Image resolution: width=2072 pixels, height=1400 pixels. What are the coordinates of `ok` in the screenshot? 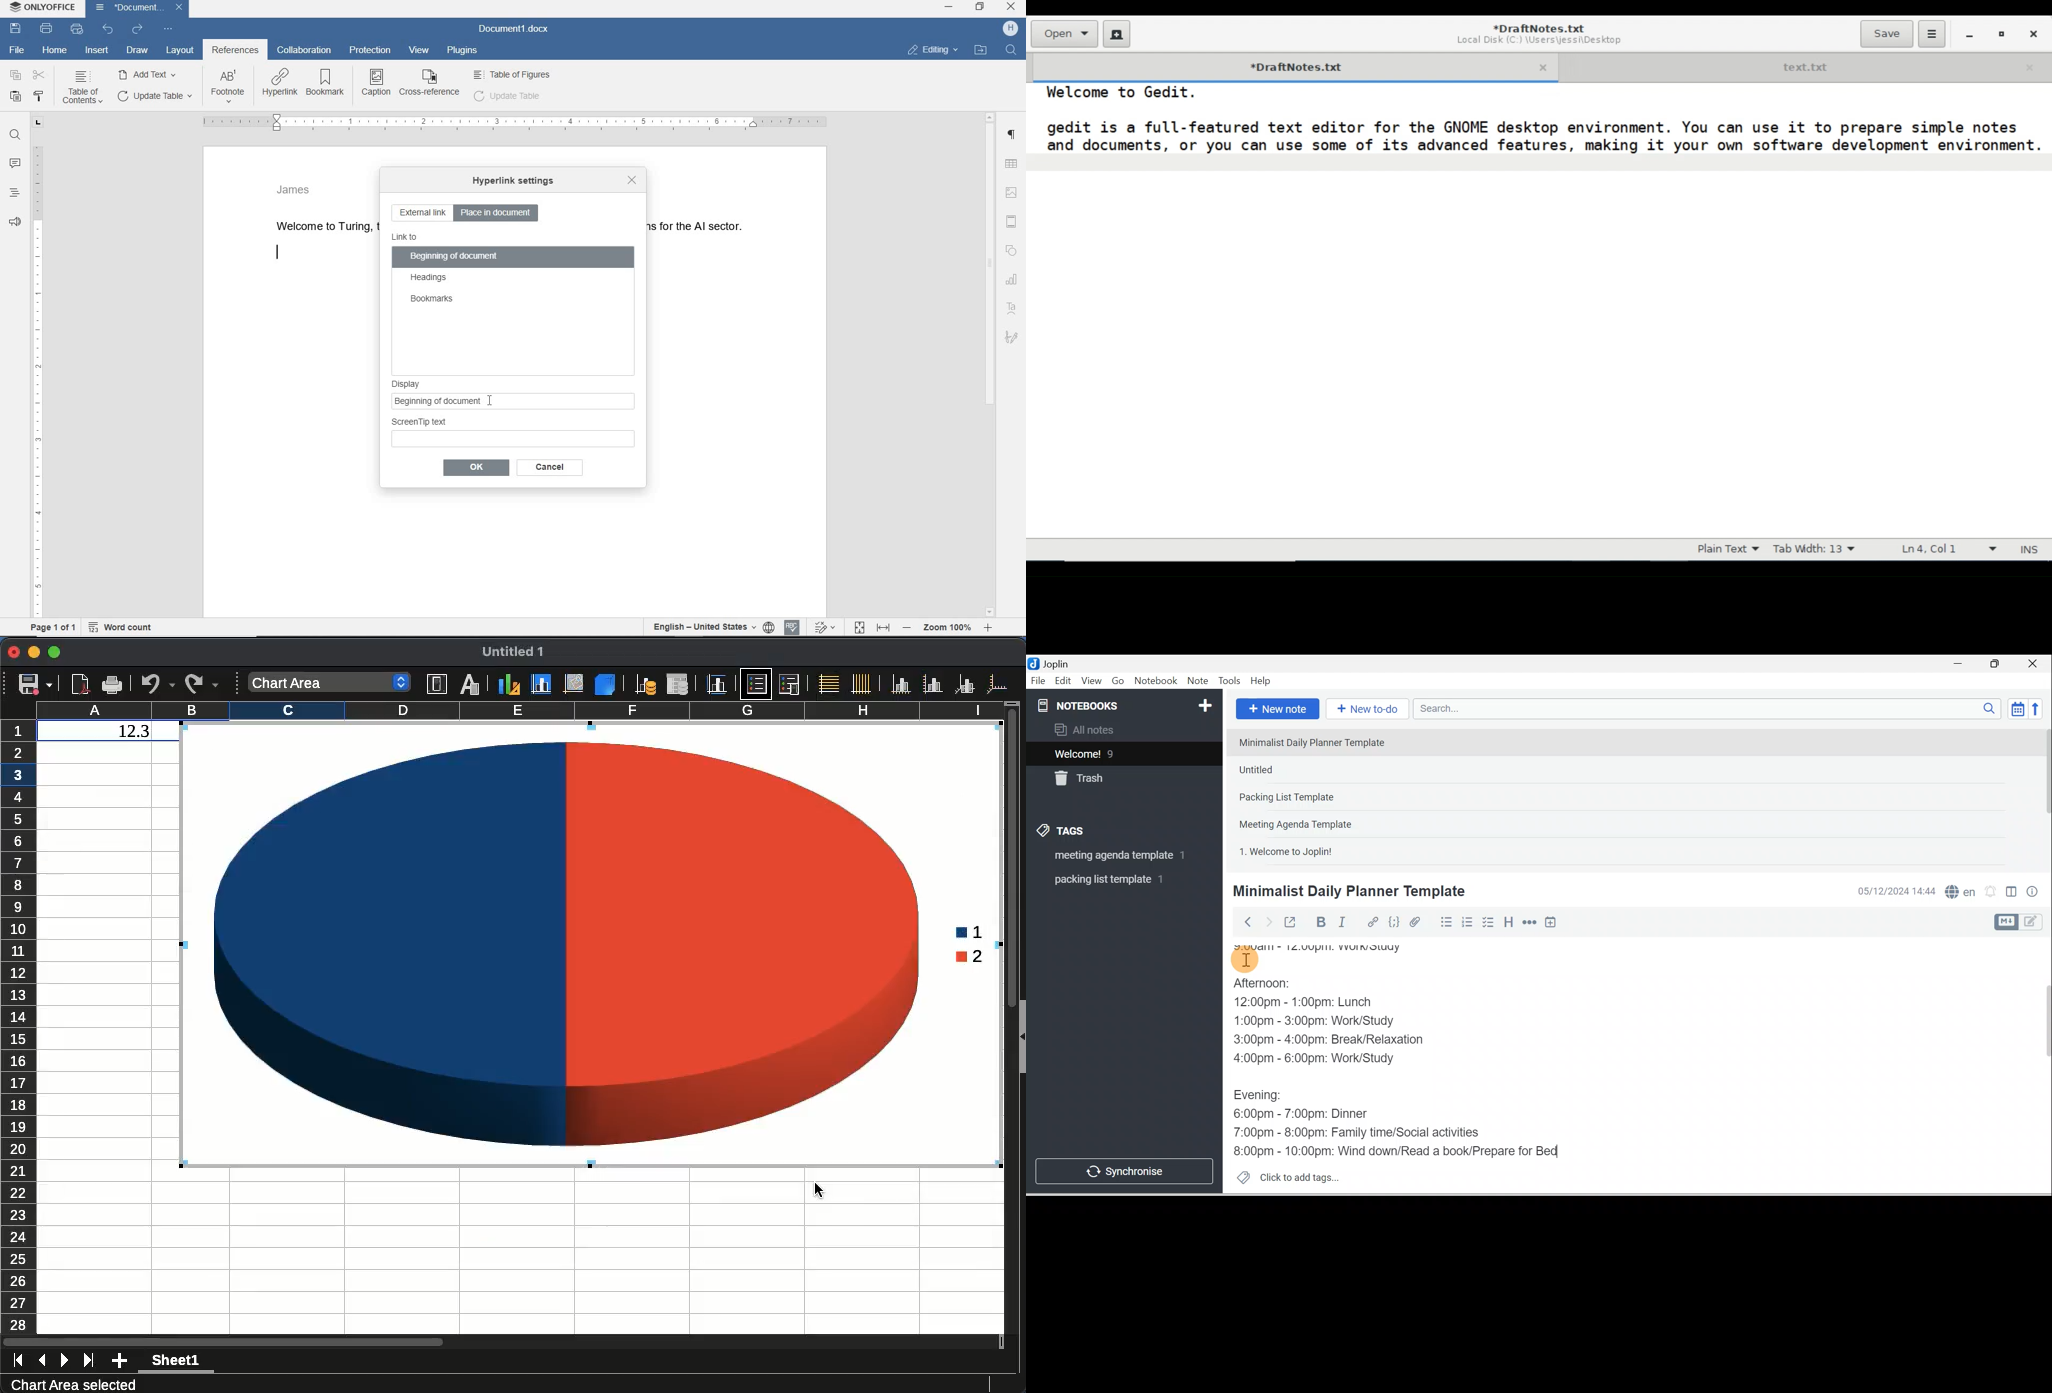 It's located at (475, 468).